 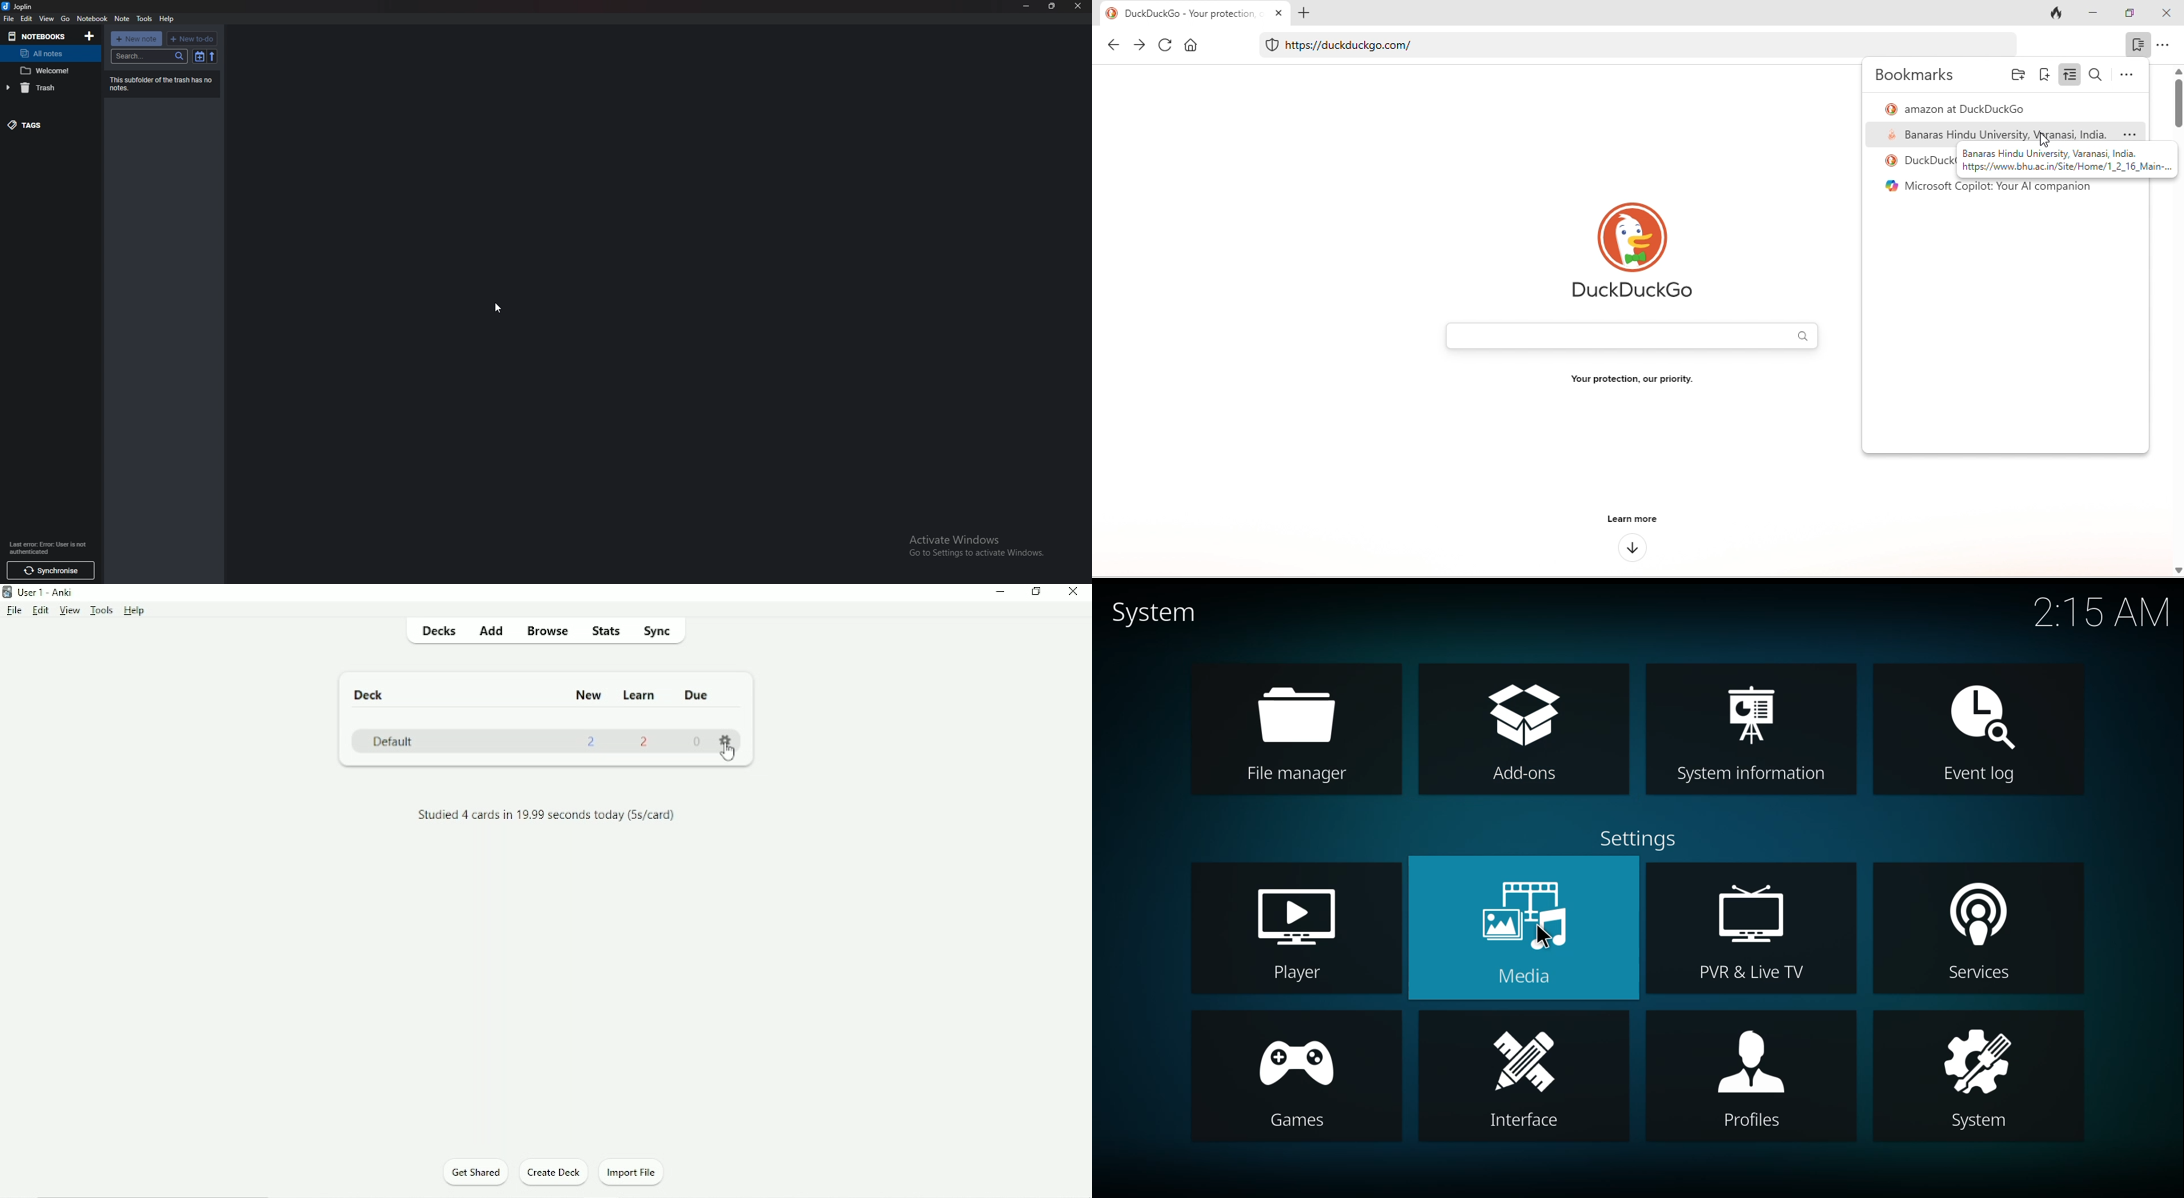 I want to click on services, so click(x=1970, y=930).